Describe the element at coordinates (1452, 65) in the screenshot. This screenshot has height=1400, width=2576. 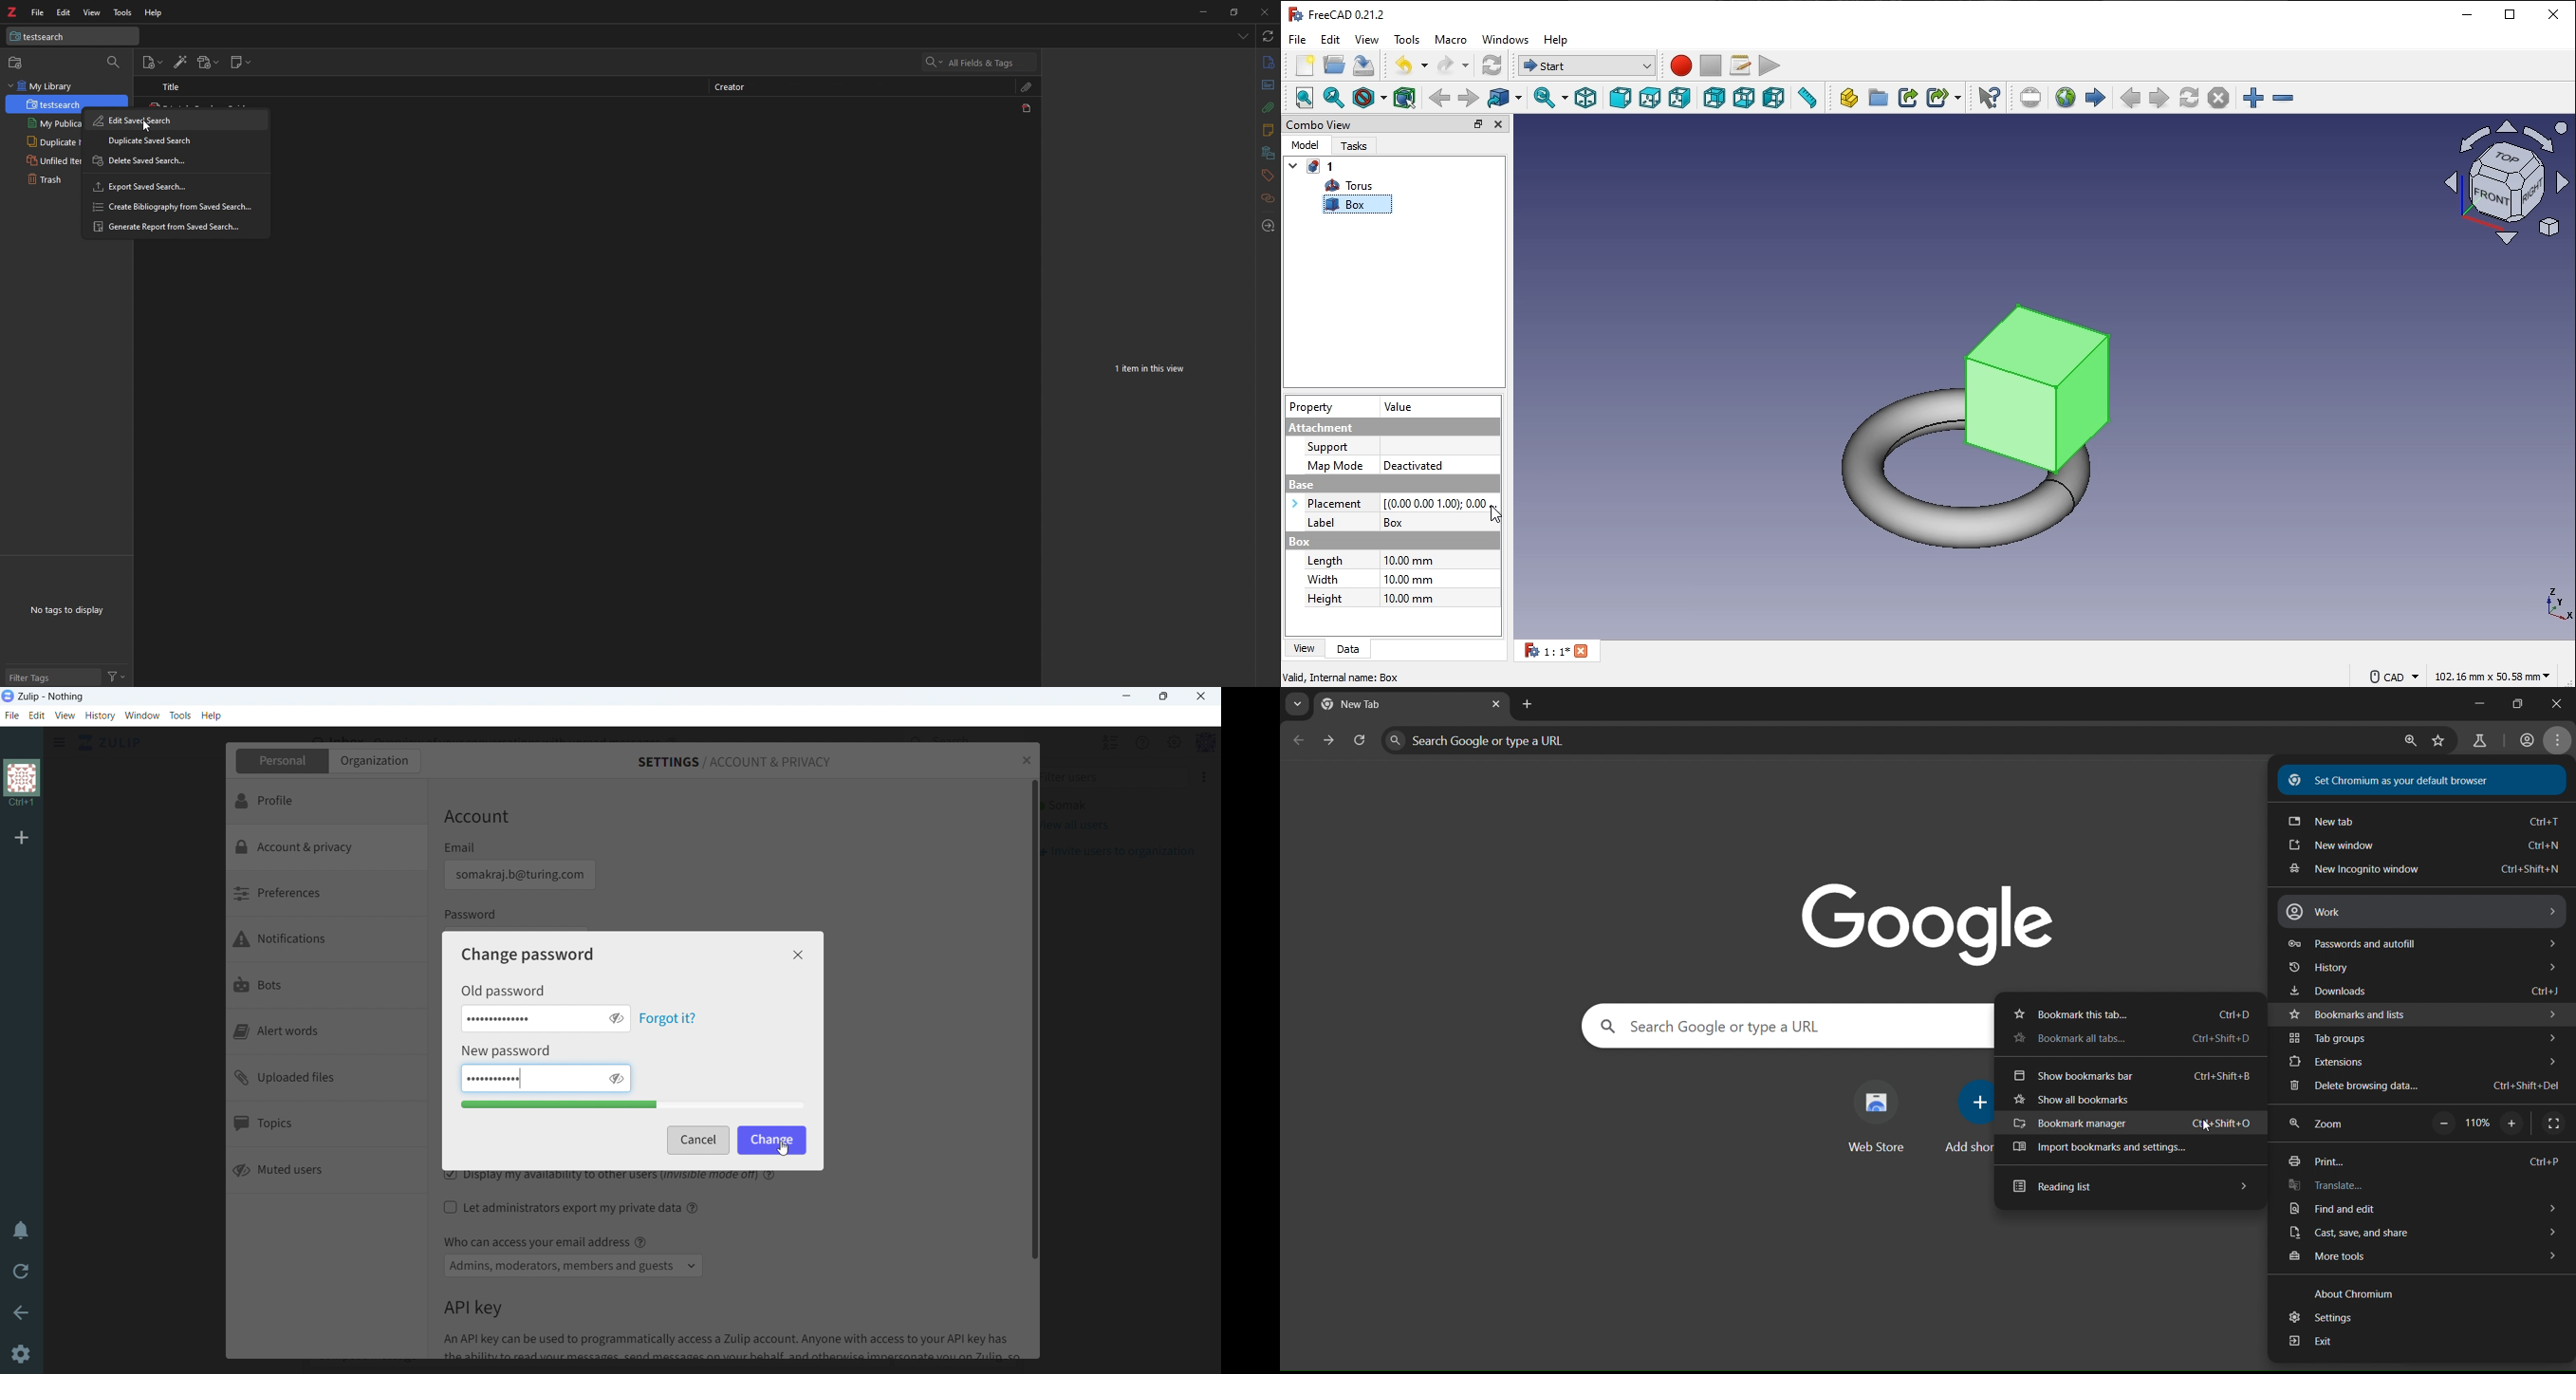
I see `redo` at that location.